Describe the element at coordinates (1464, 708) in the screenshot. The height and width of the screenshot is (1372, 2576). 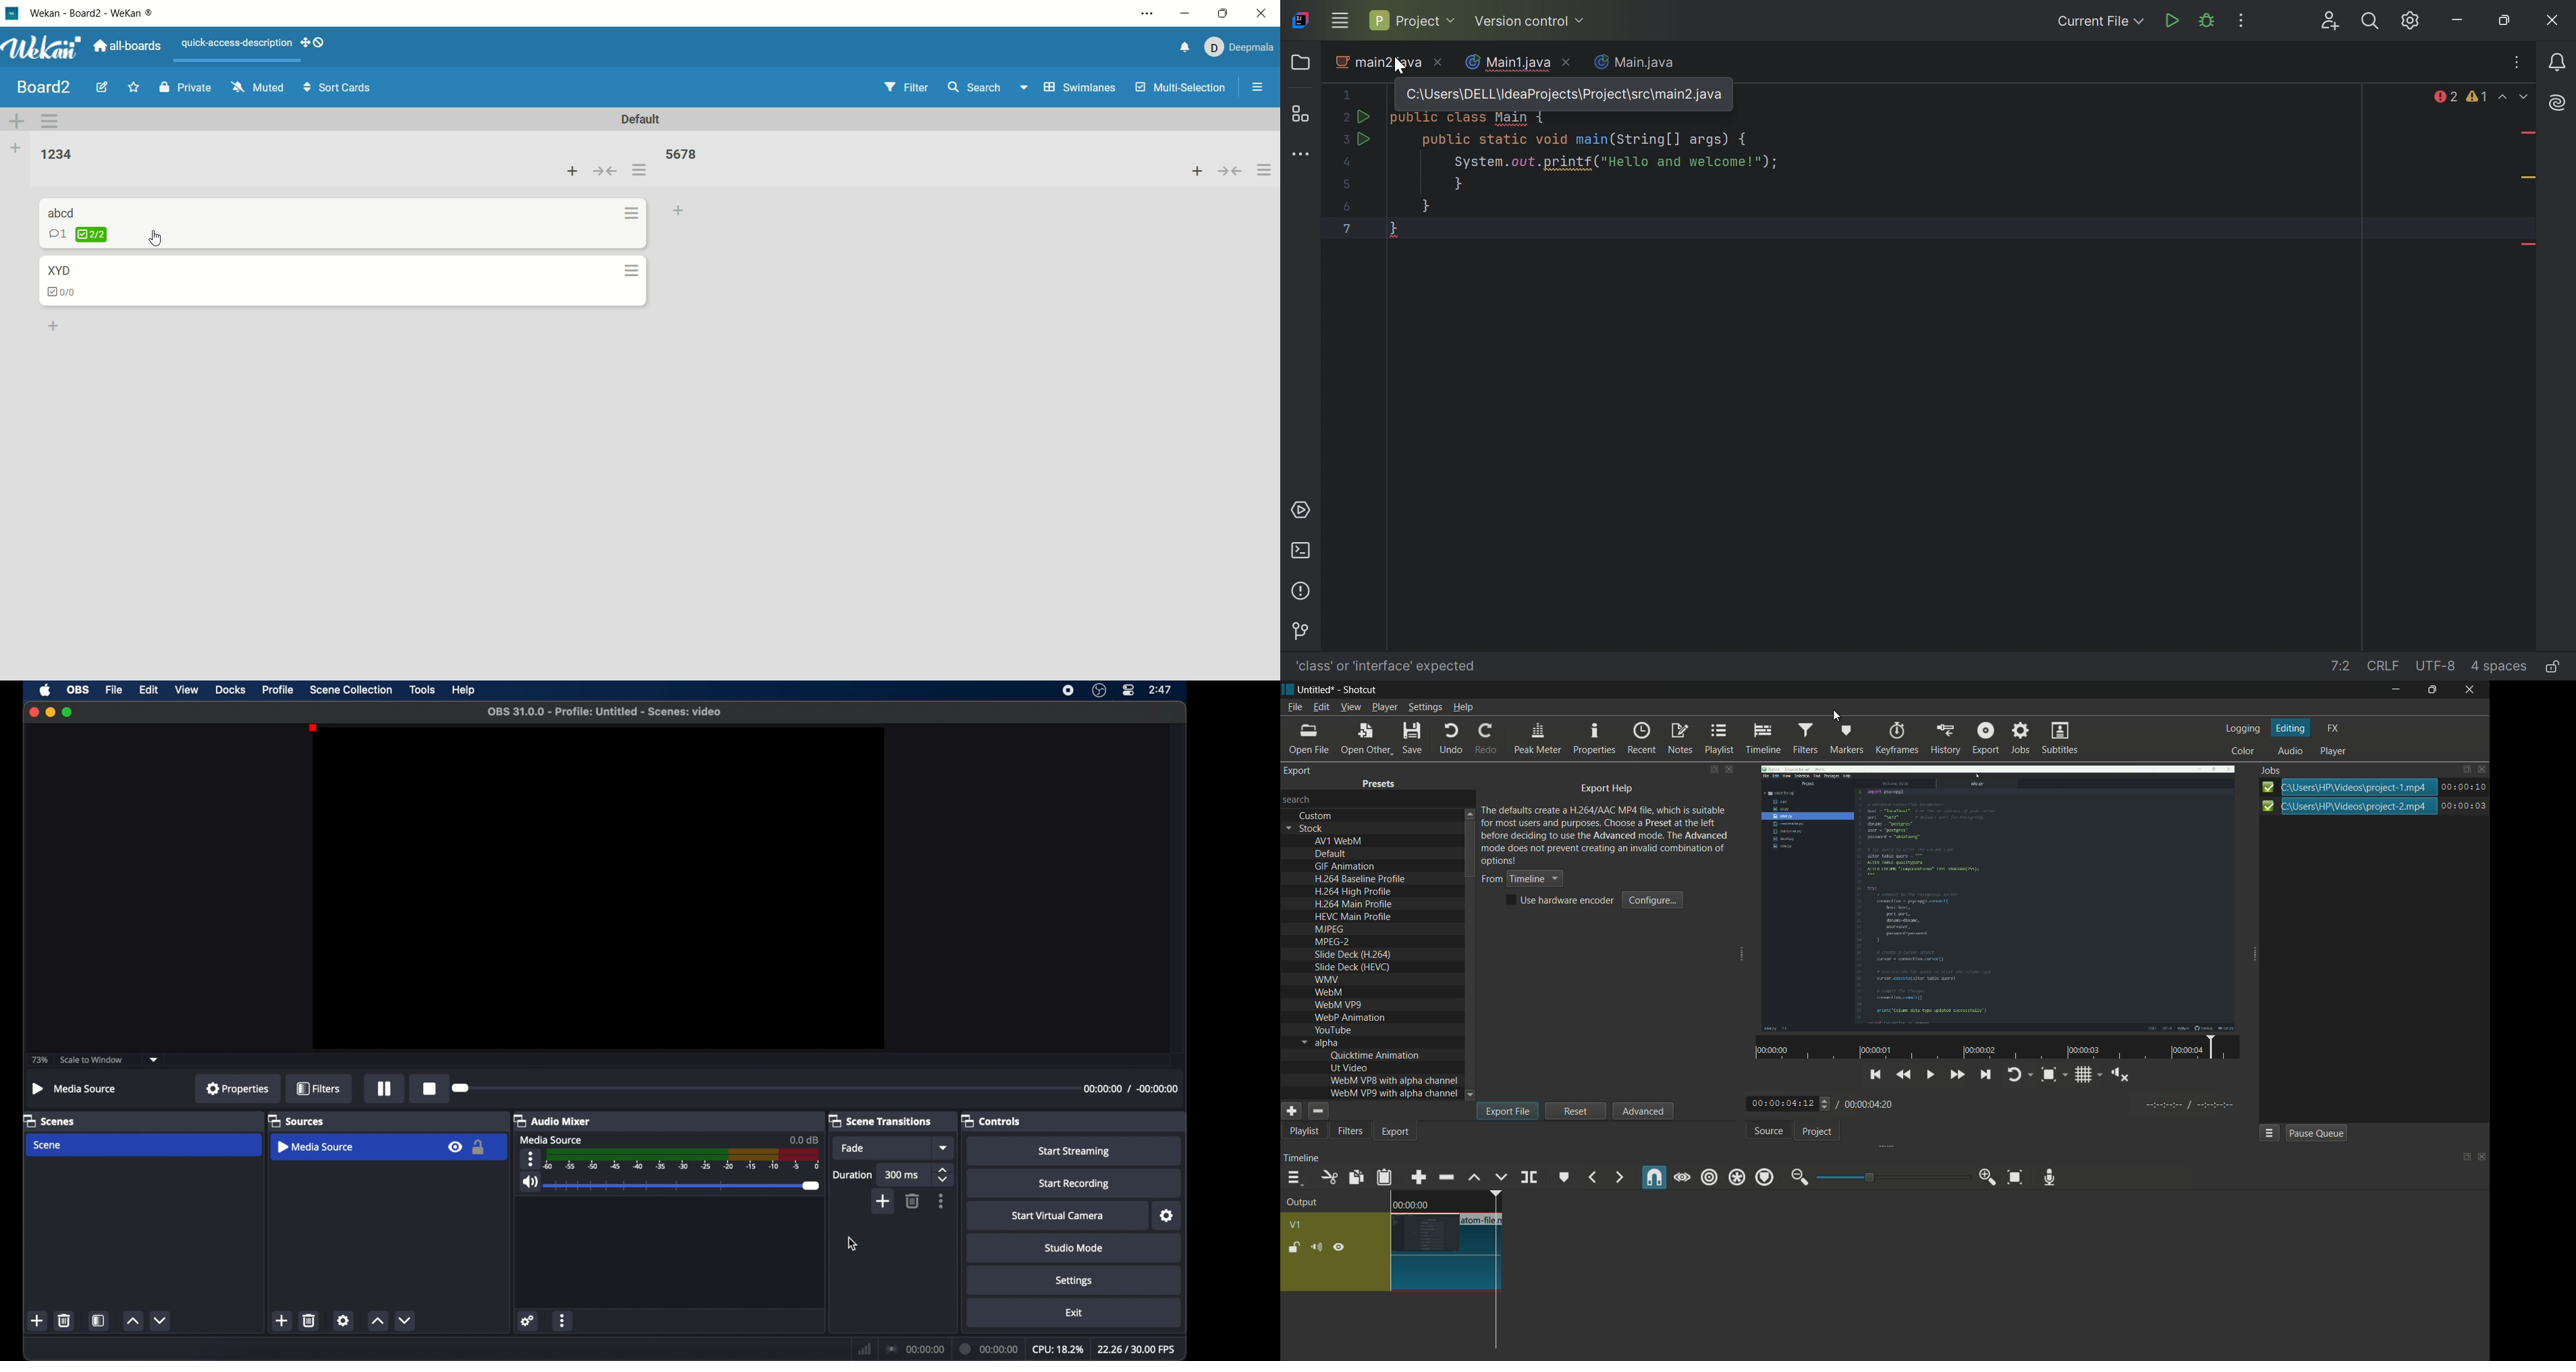
I see `help menu` at that location.